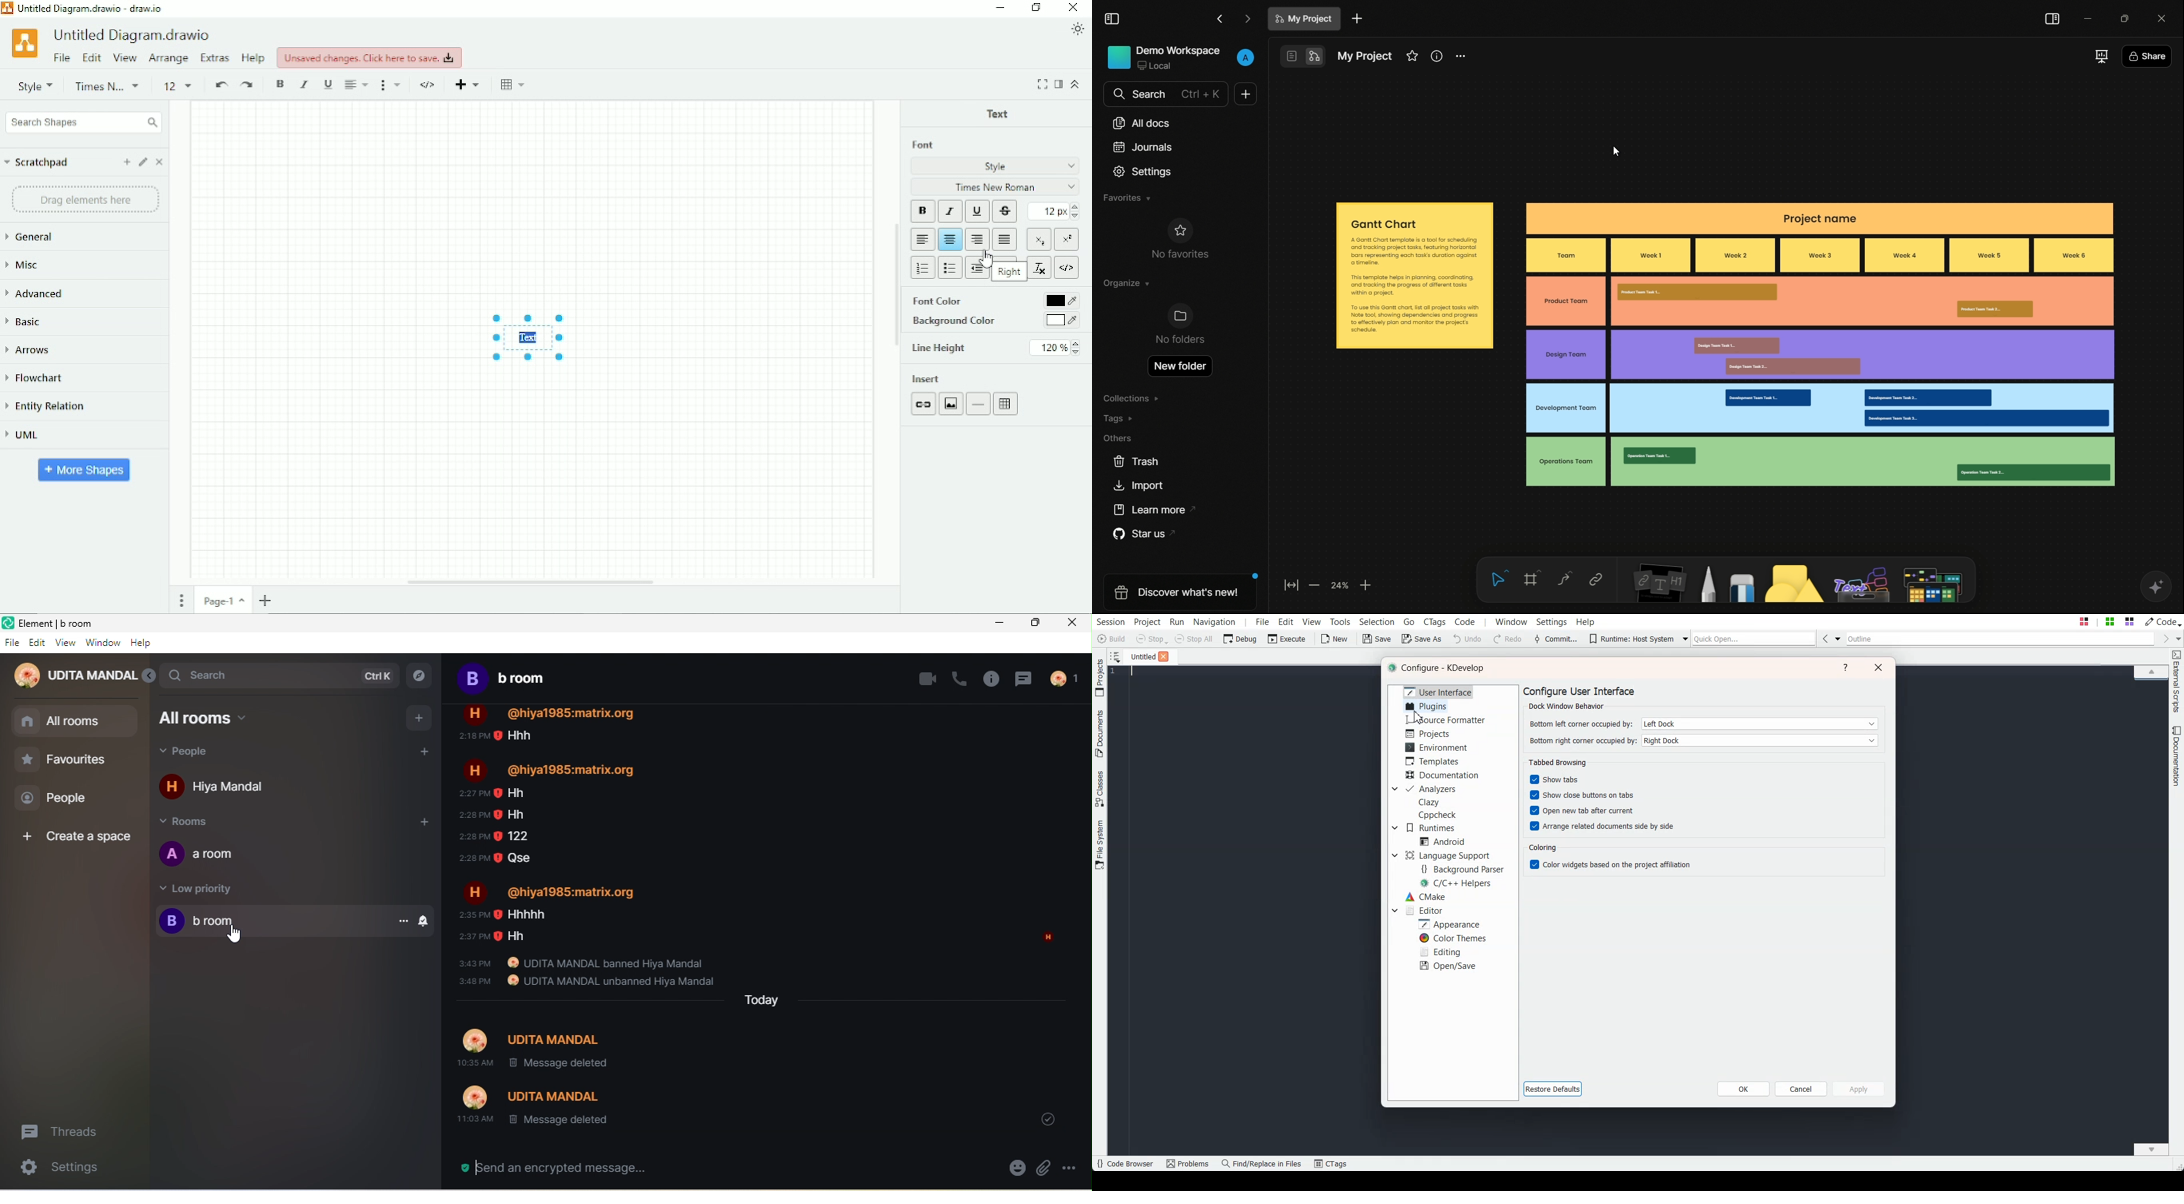 The height and width of the screenshot is (1204, 2184). Describe the element at coordinates (424, 751) in the screenshot. I see `add people` at that location.